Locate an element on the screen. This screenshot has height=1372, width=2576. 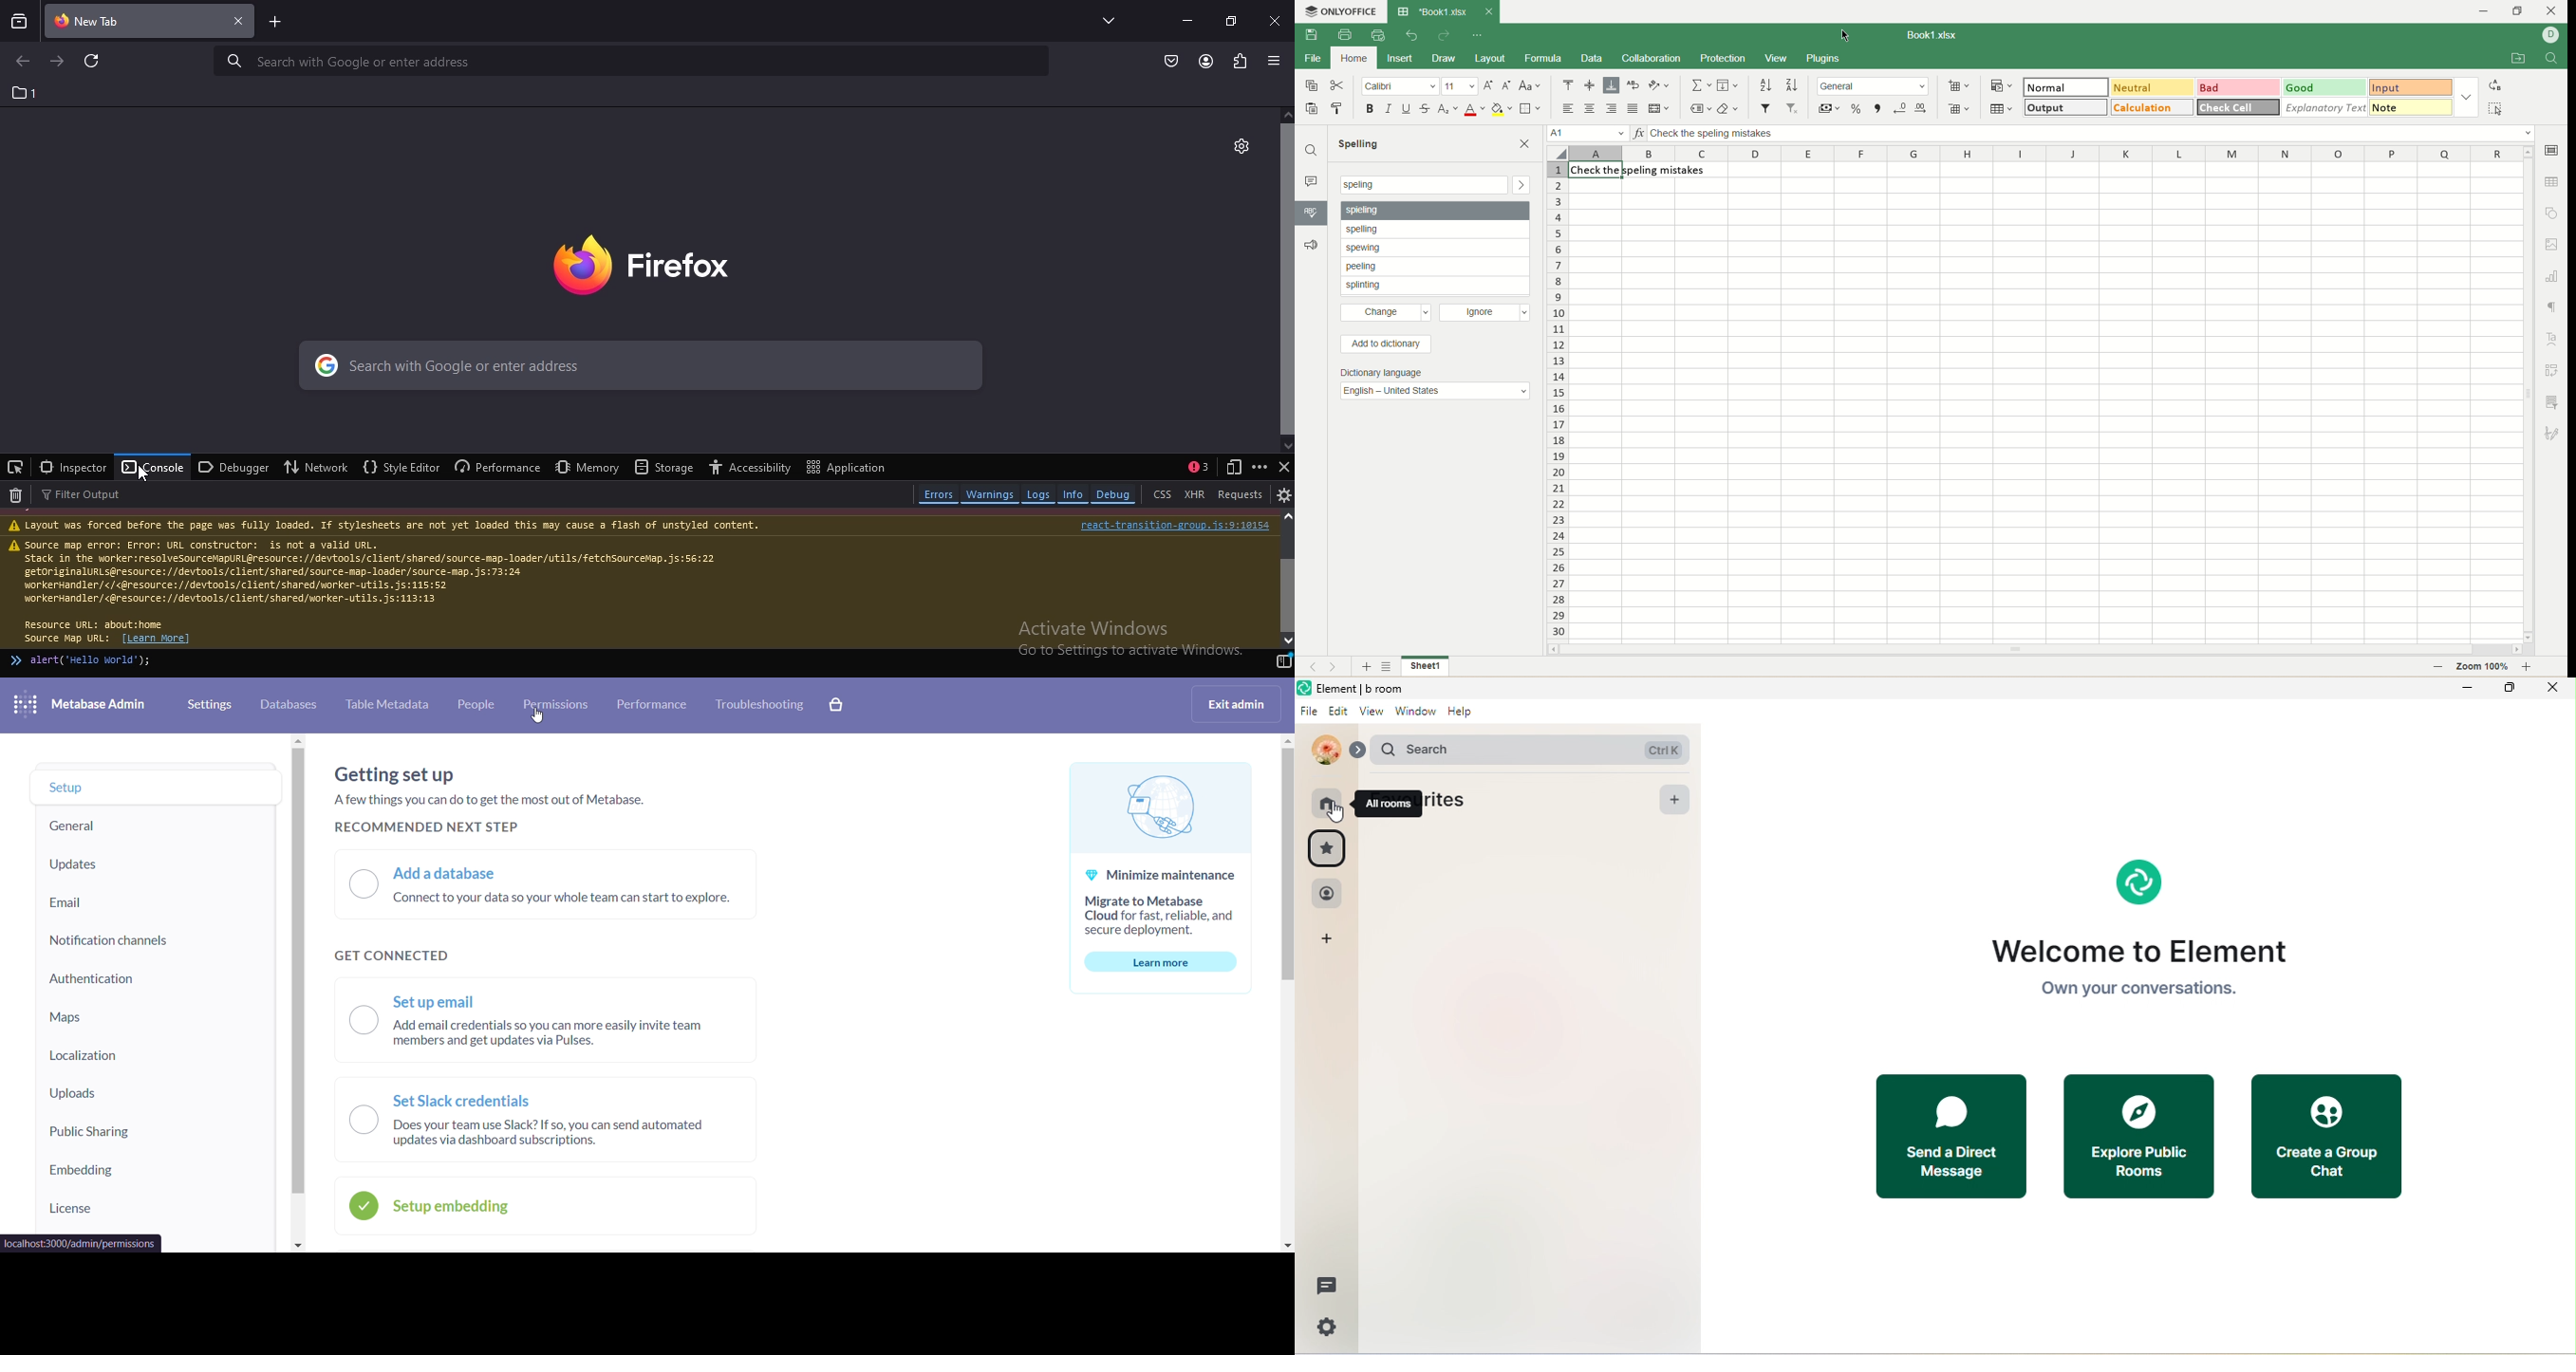
document name is located at coordinates (1932, 35).